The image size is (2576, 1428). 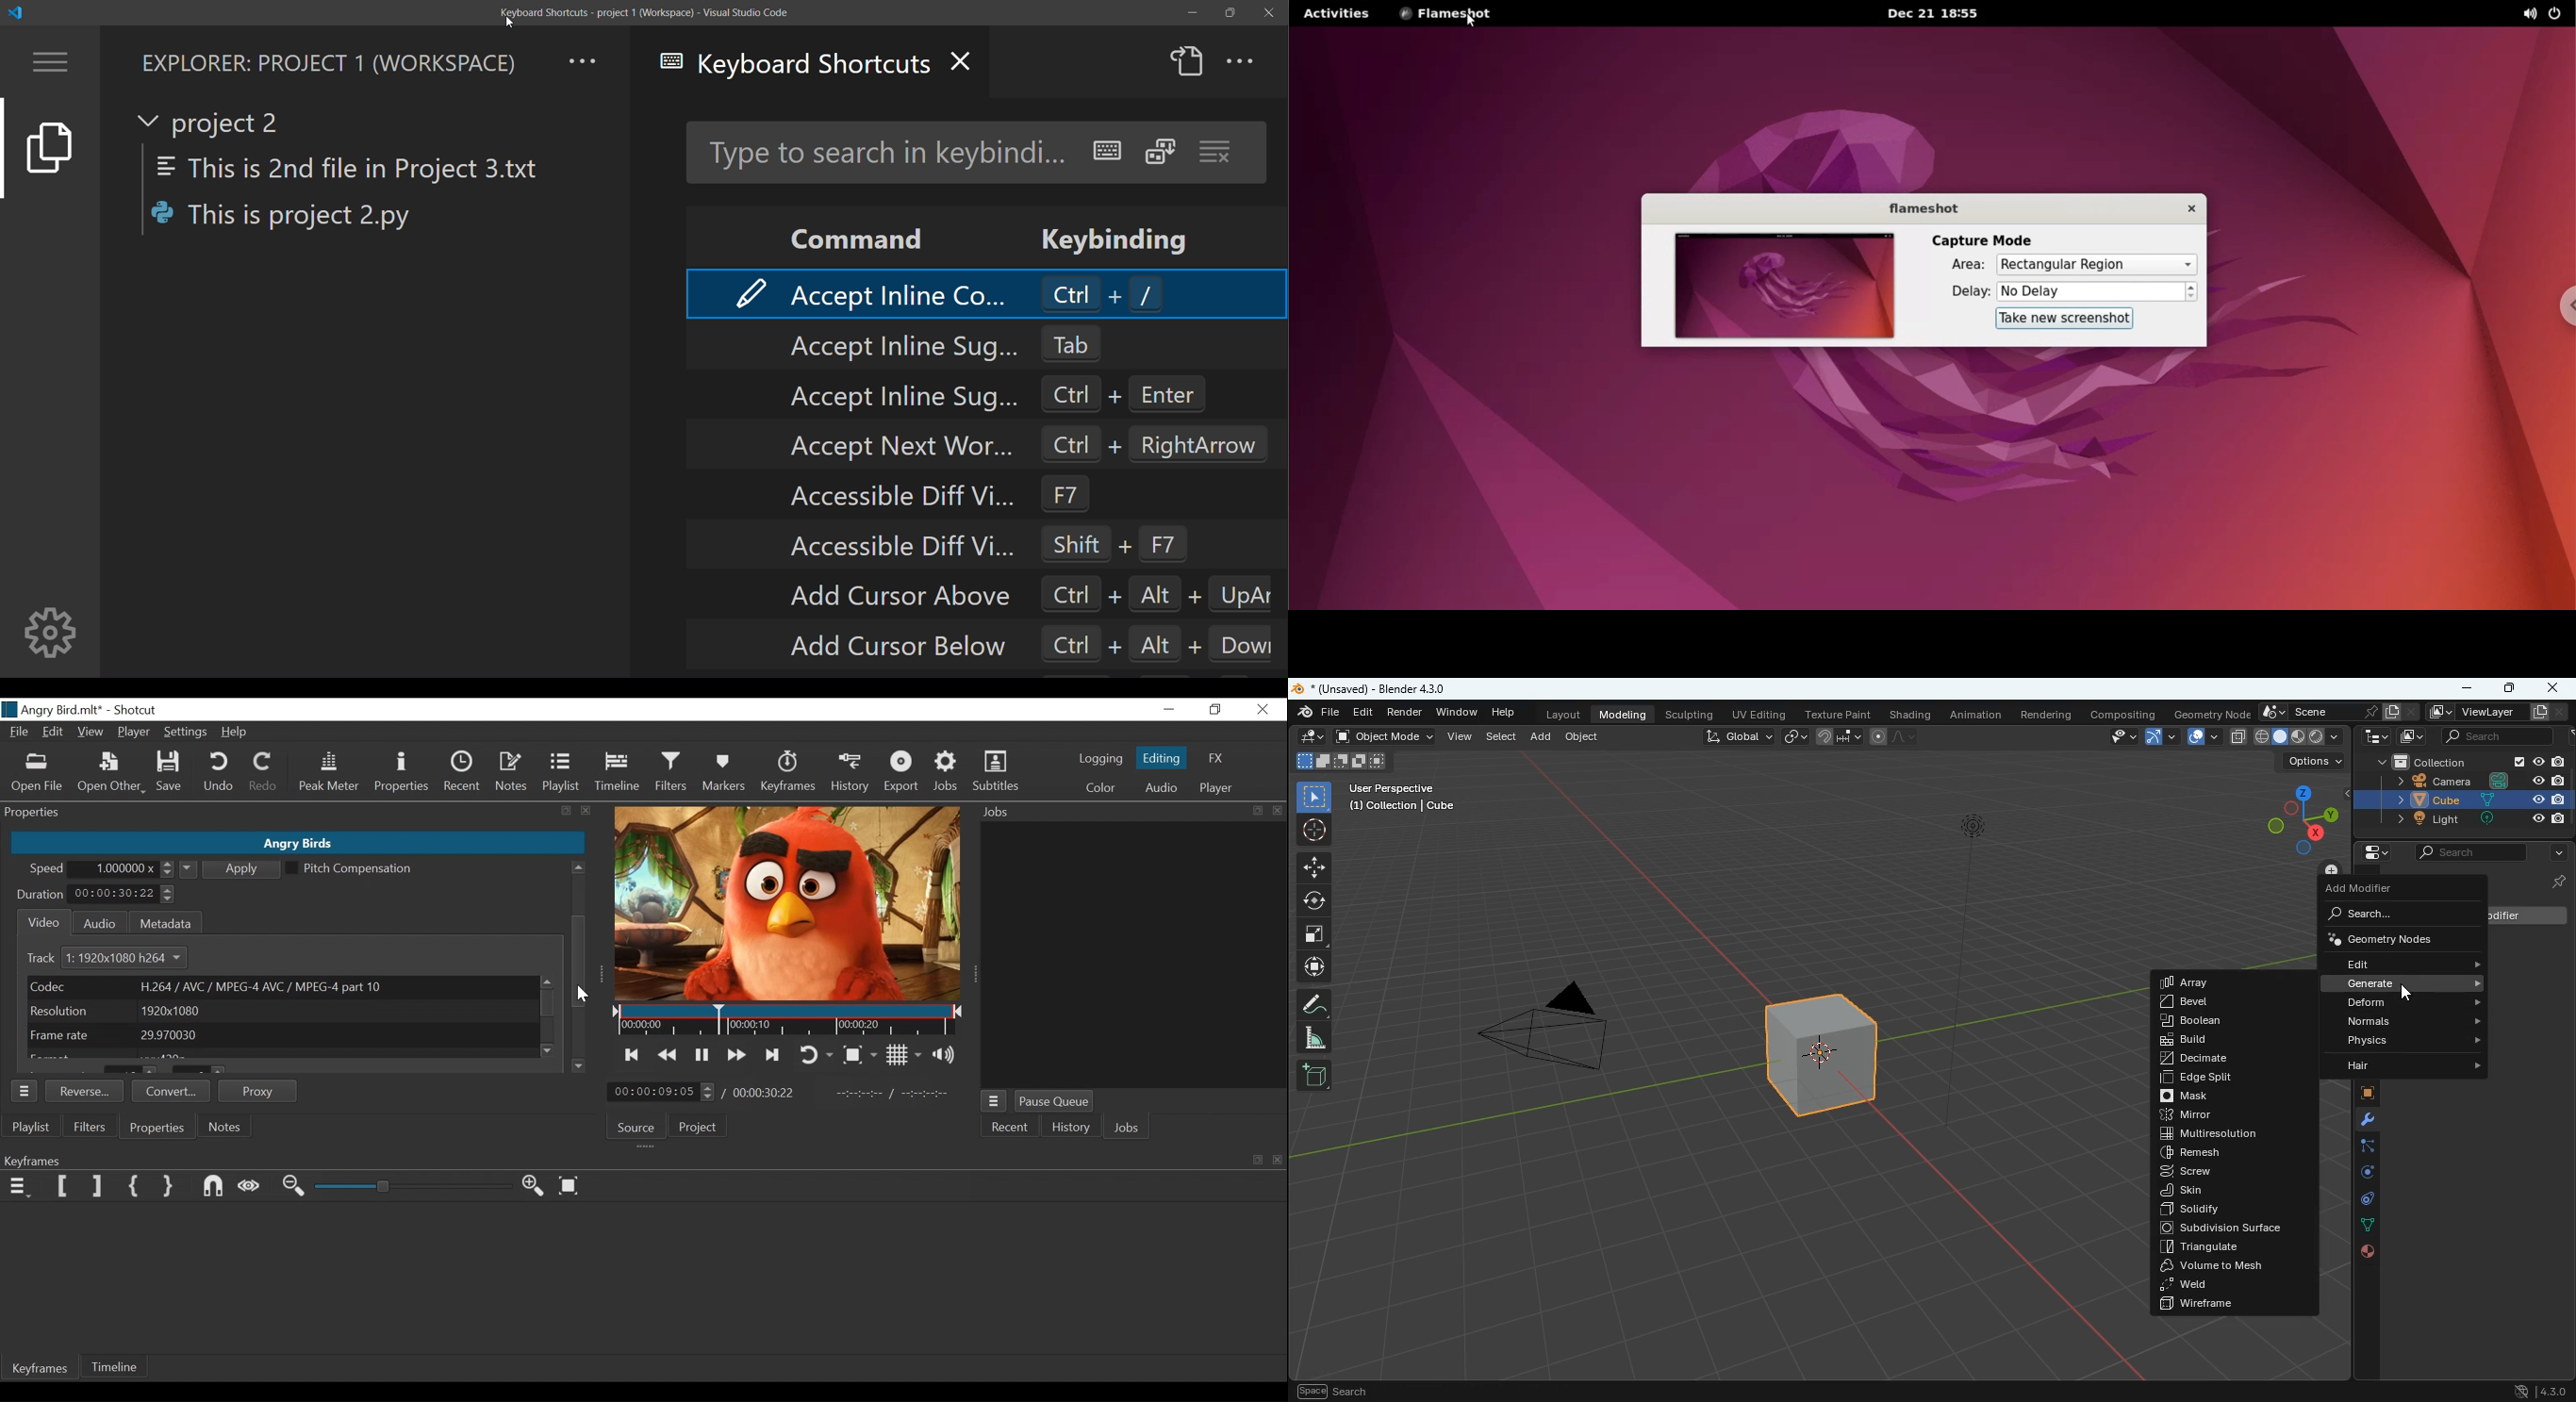 What do you see at coordinates (132, 958) in the screenshot?
I see `Track Size` at bounding box center [132, 958].